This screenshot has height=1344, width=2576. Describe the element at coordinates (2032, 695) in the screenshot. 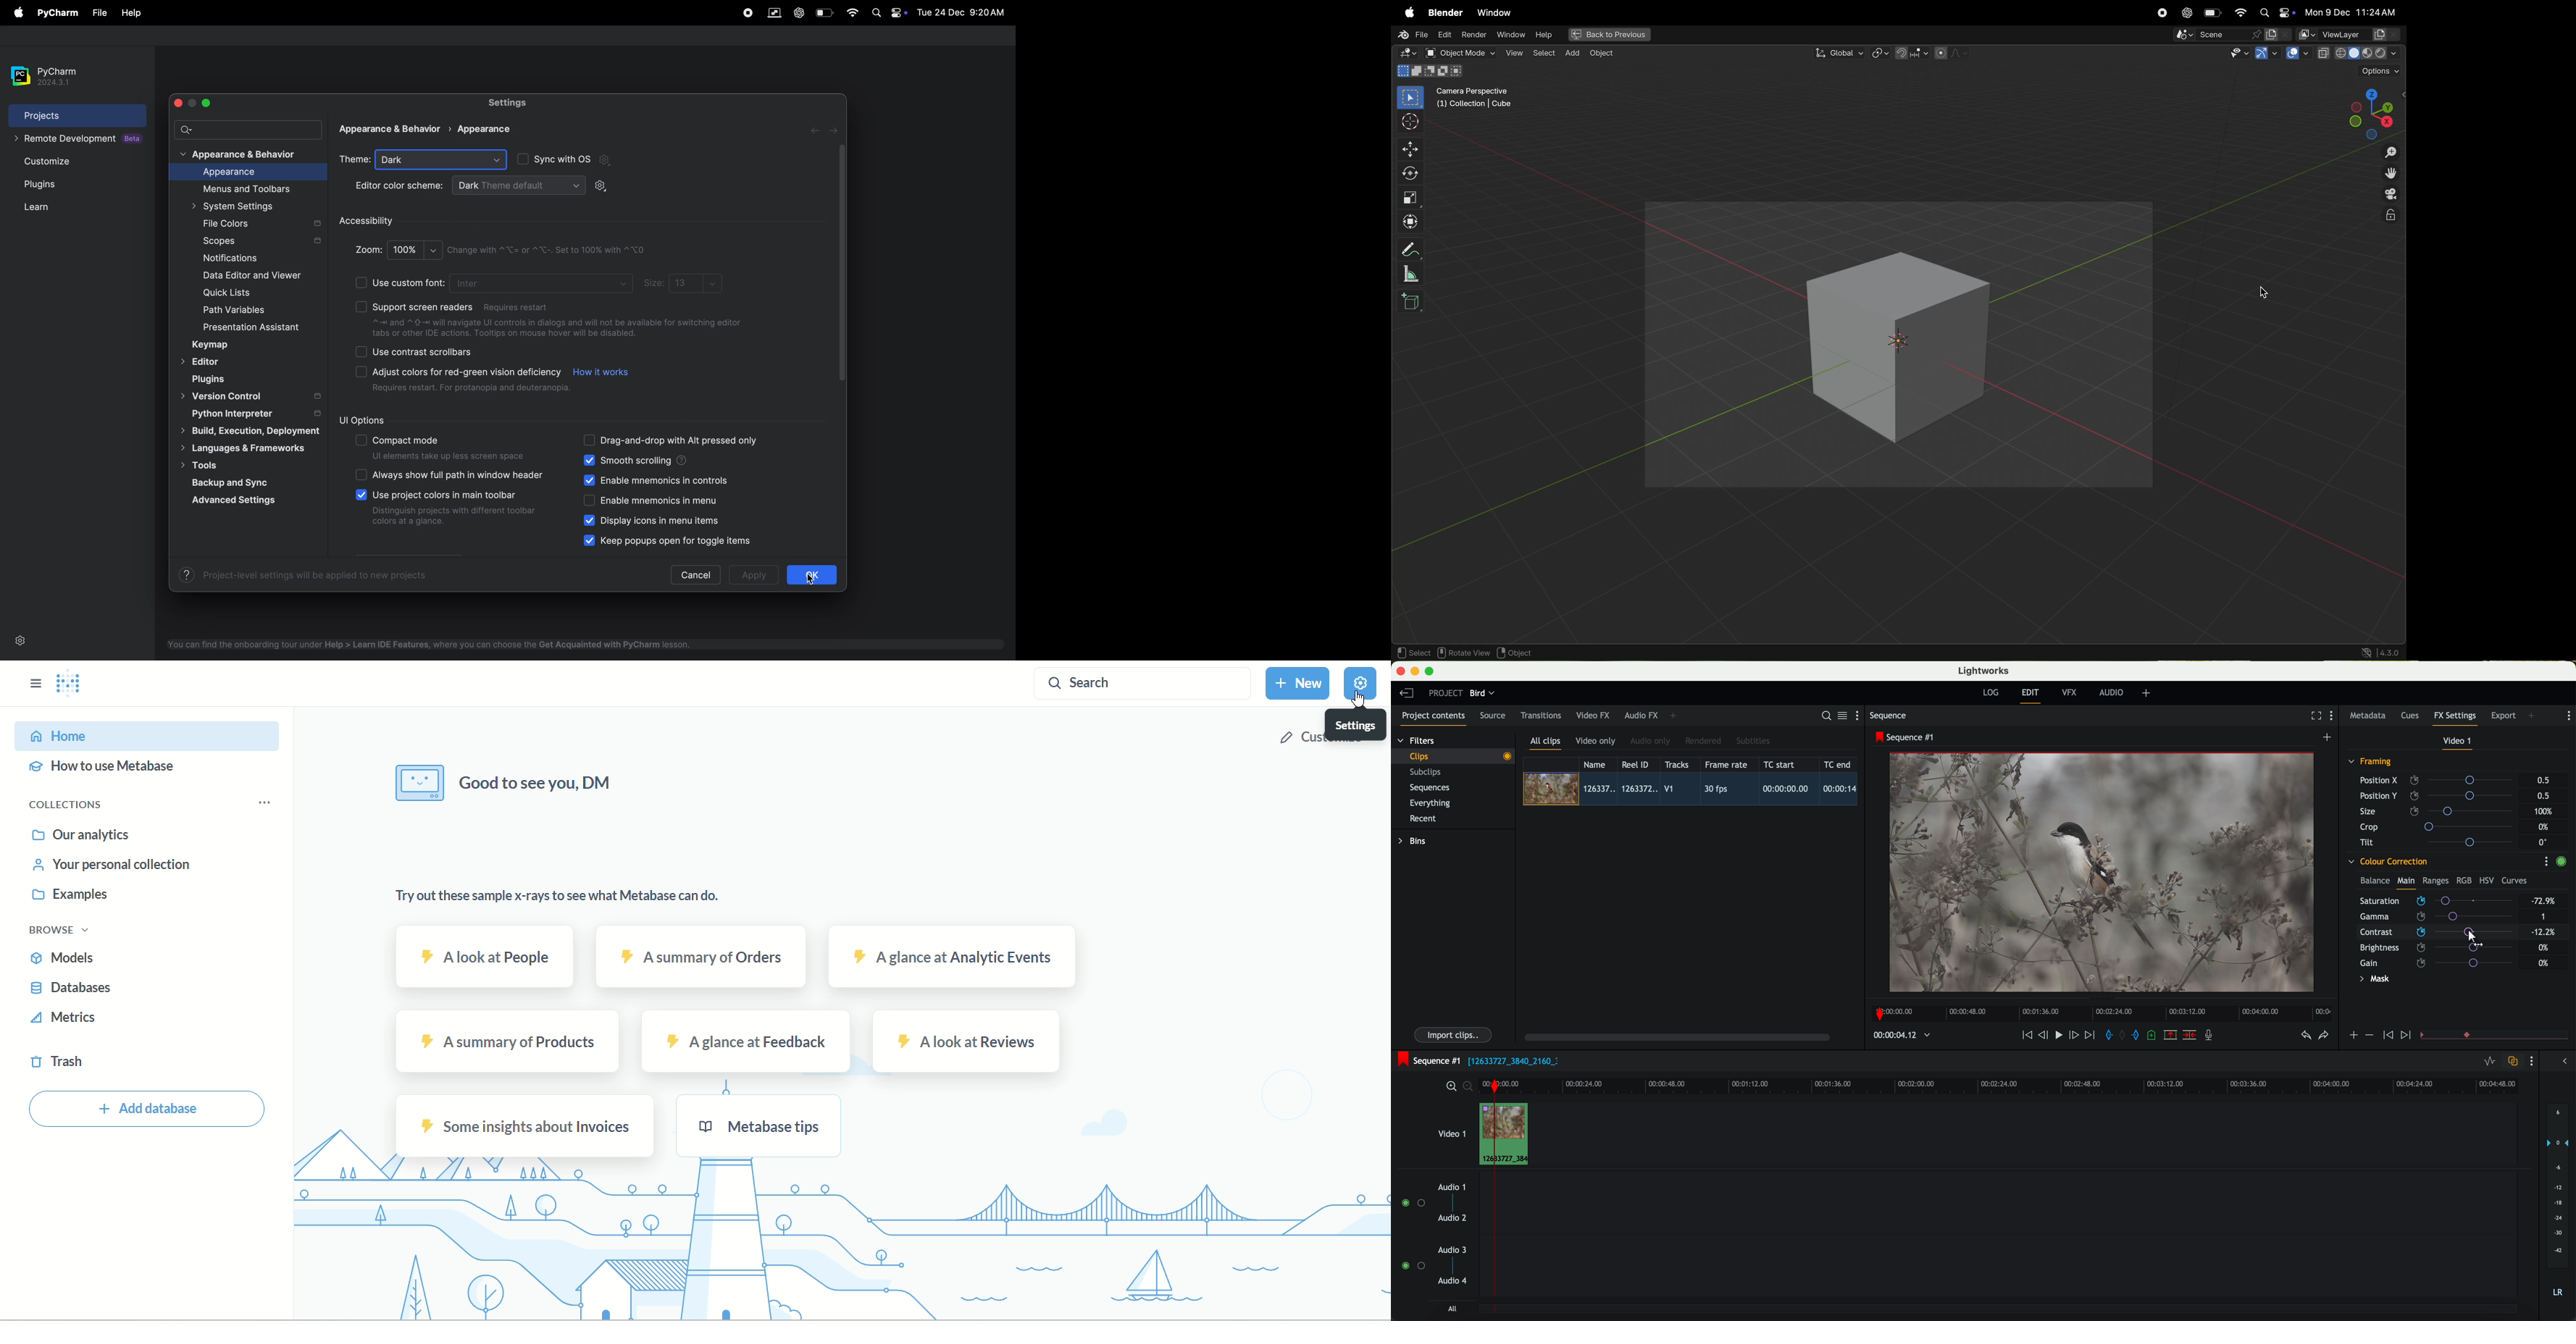

I see `edit` at that location.